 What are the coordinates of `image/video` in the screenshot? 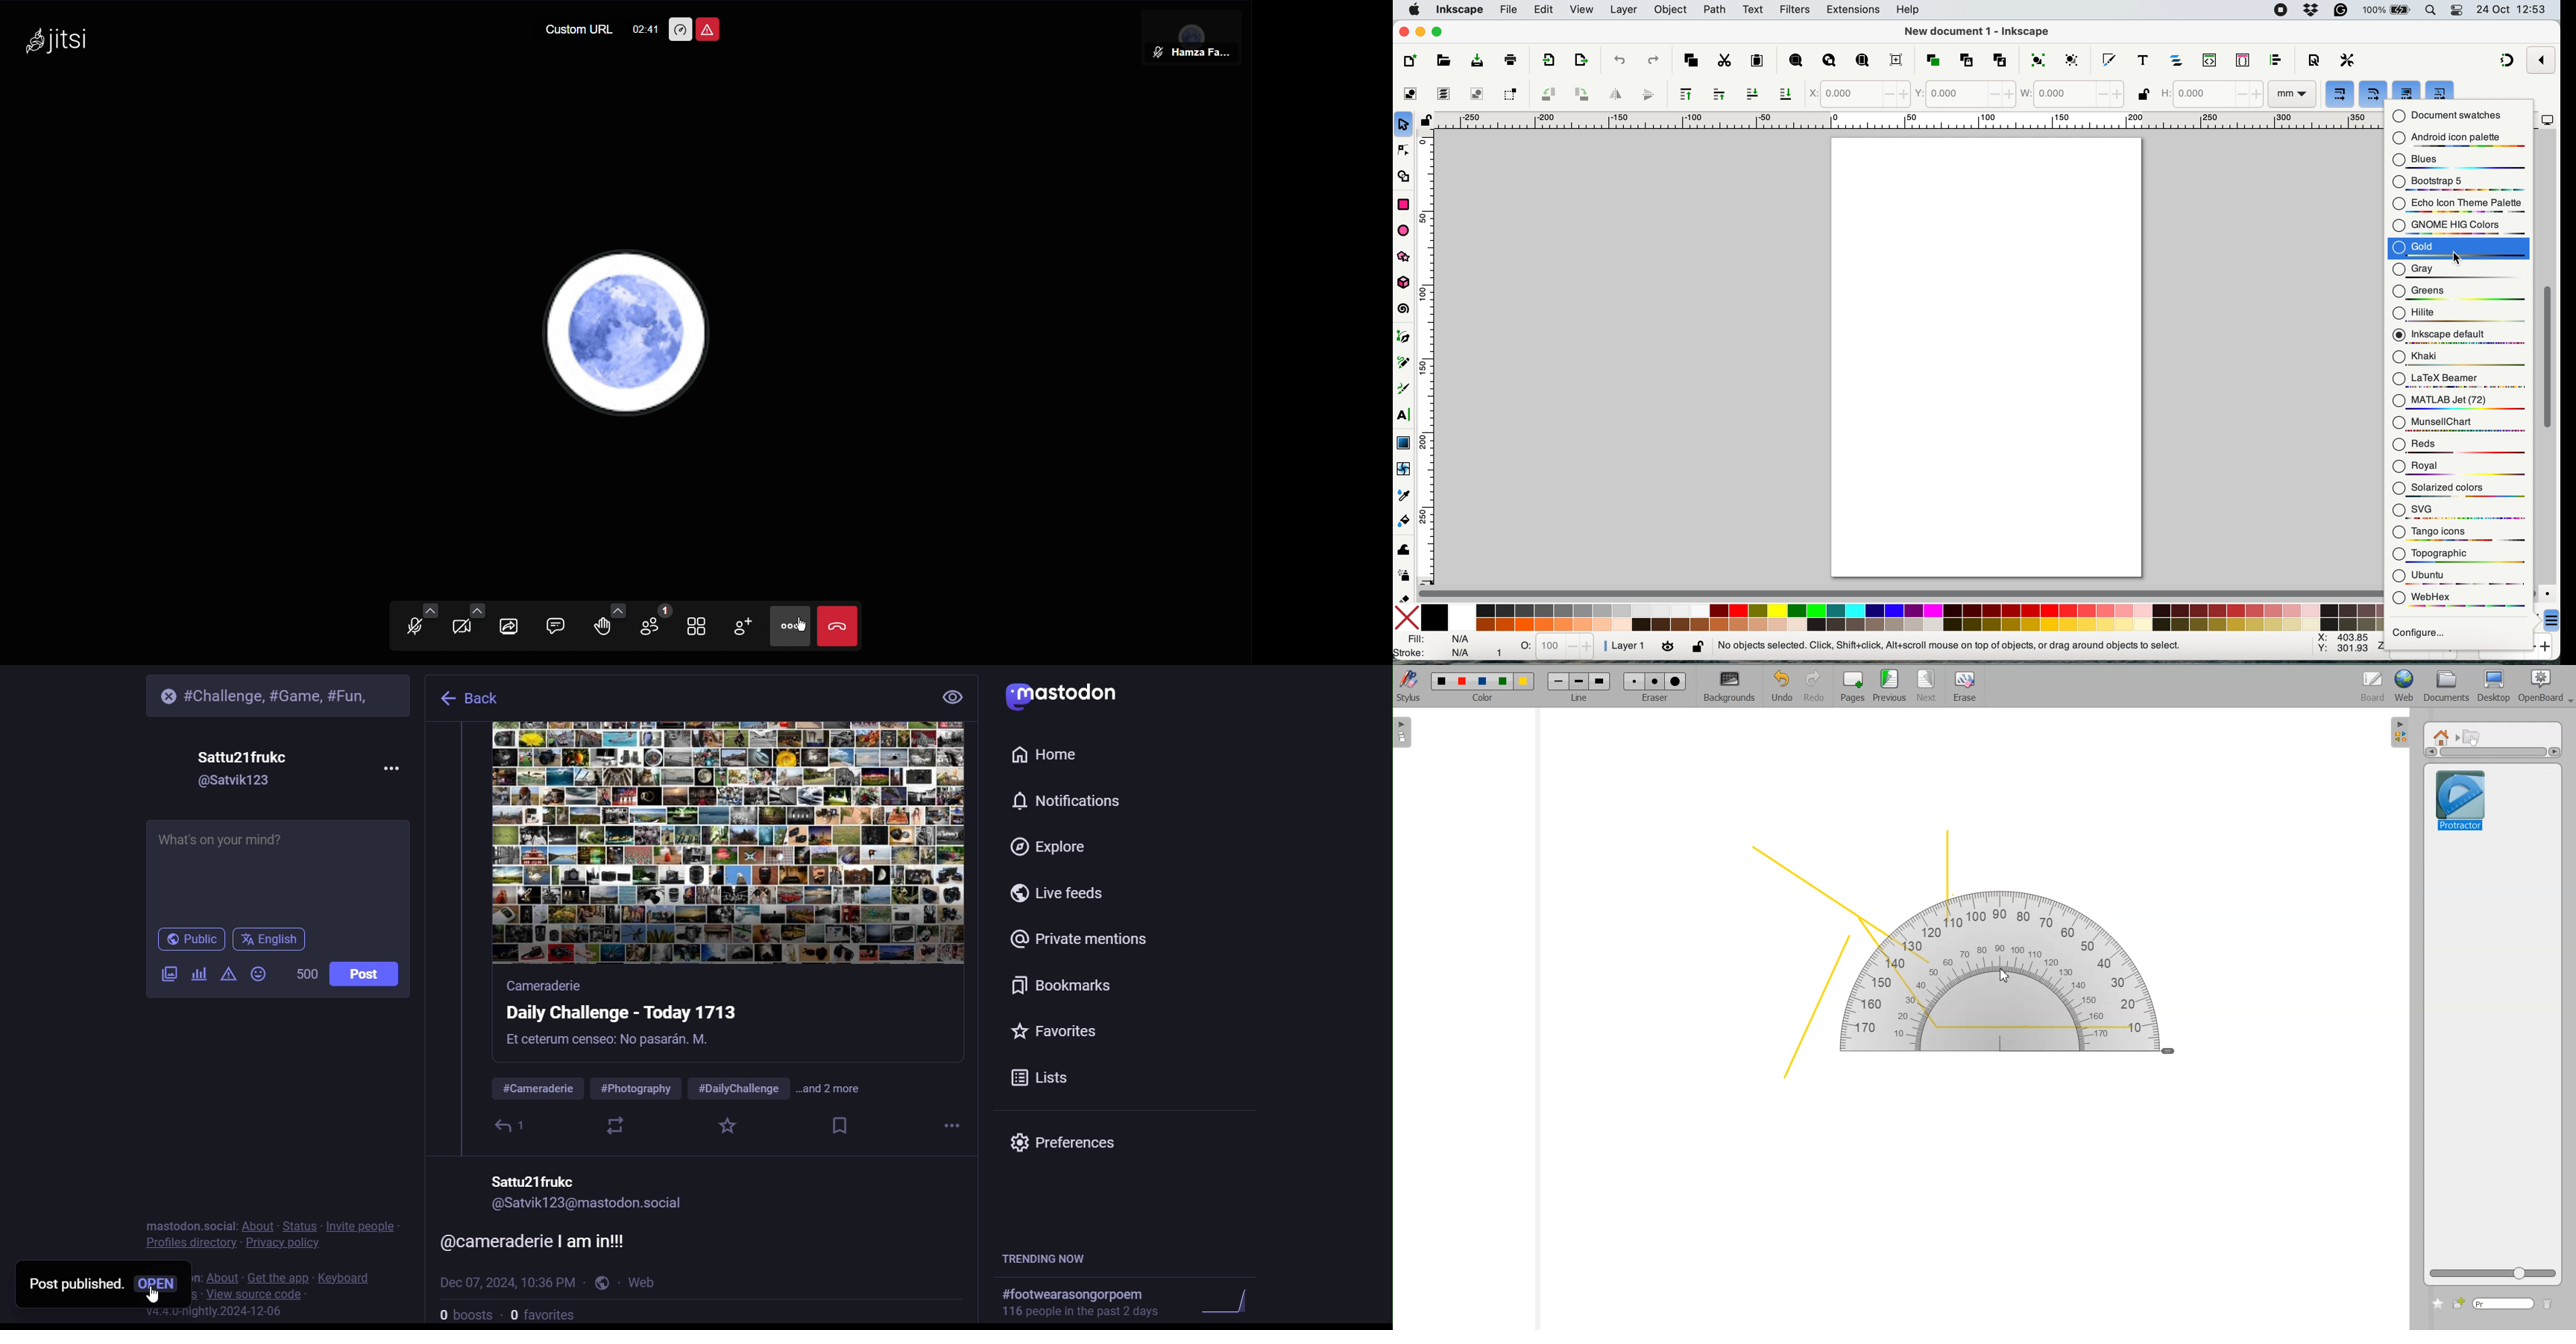 It's located at (162, 975).